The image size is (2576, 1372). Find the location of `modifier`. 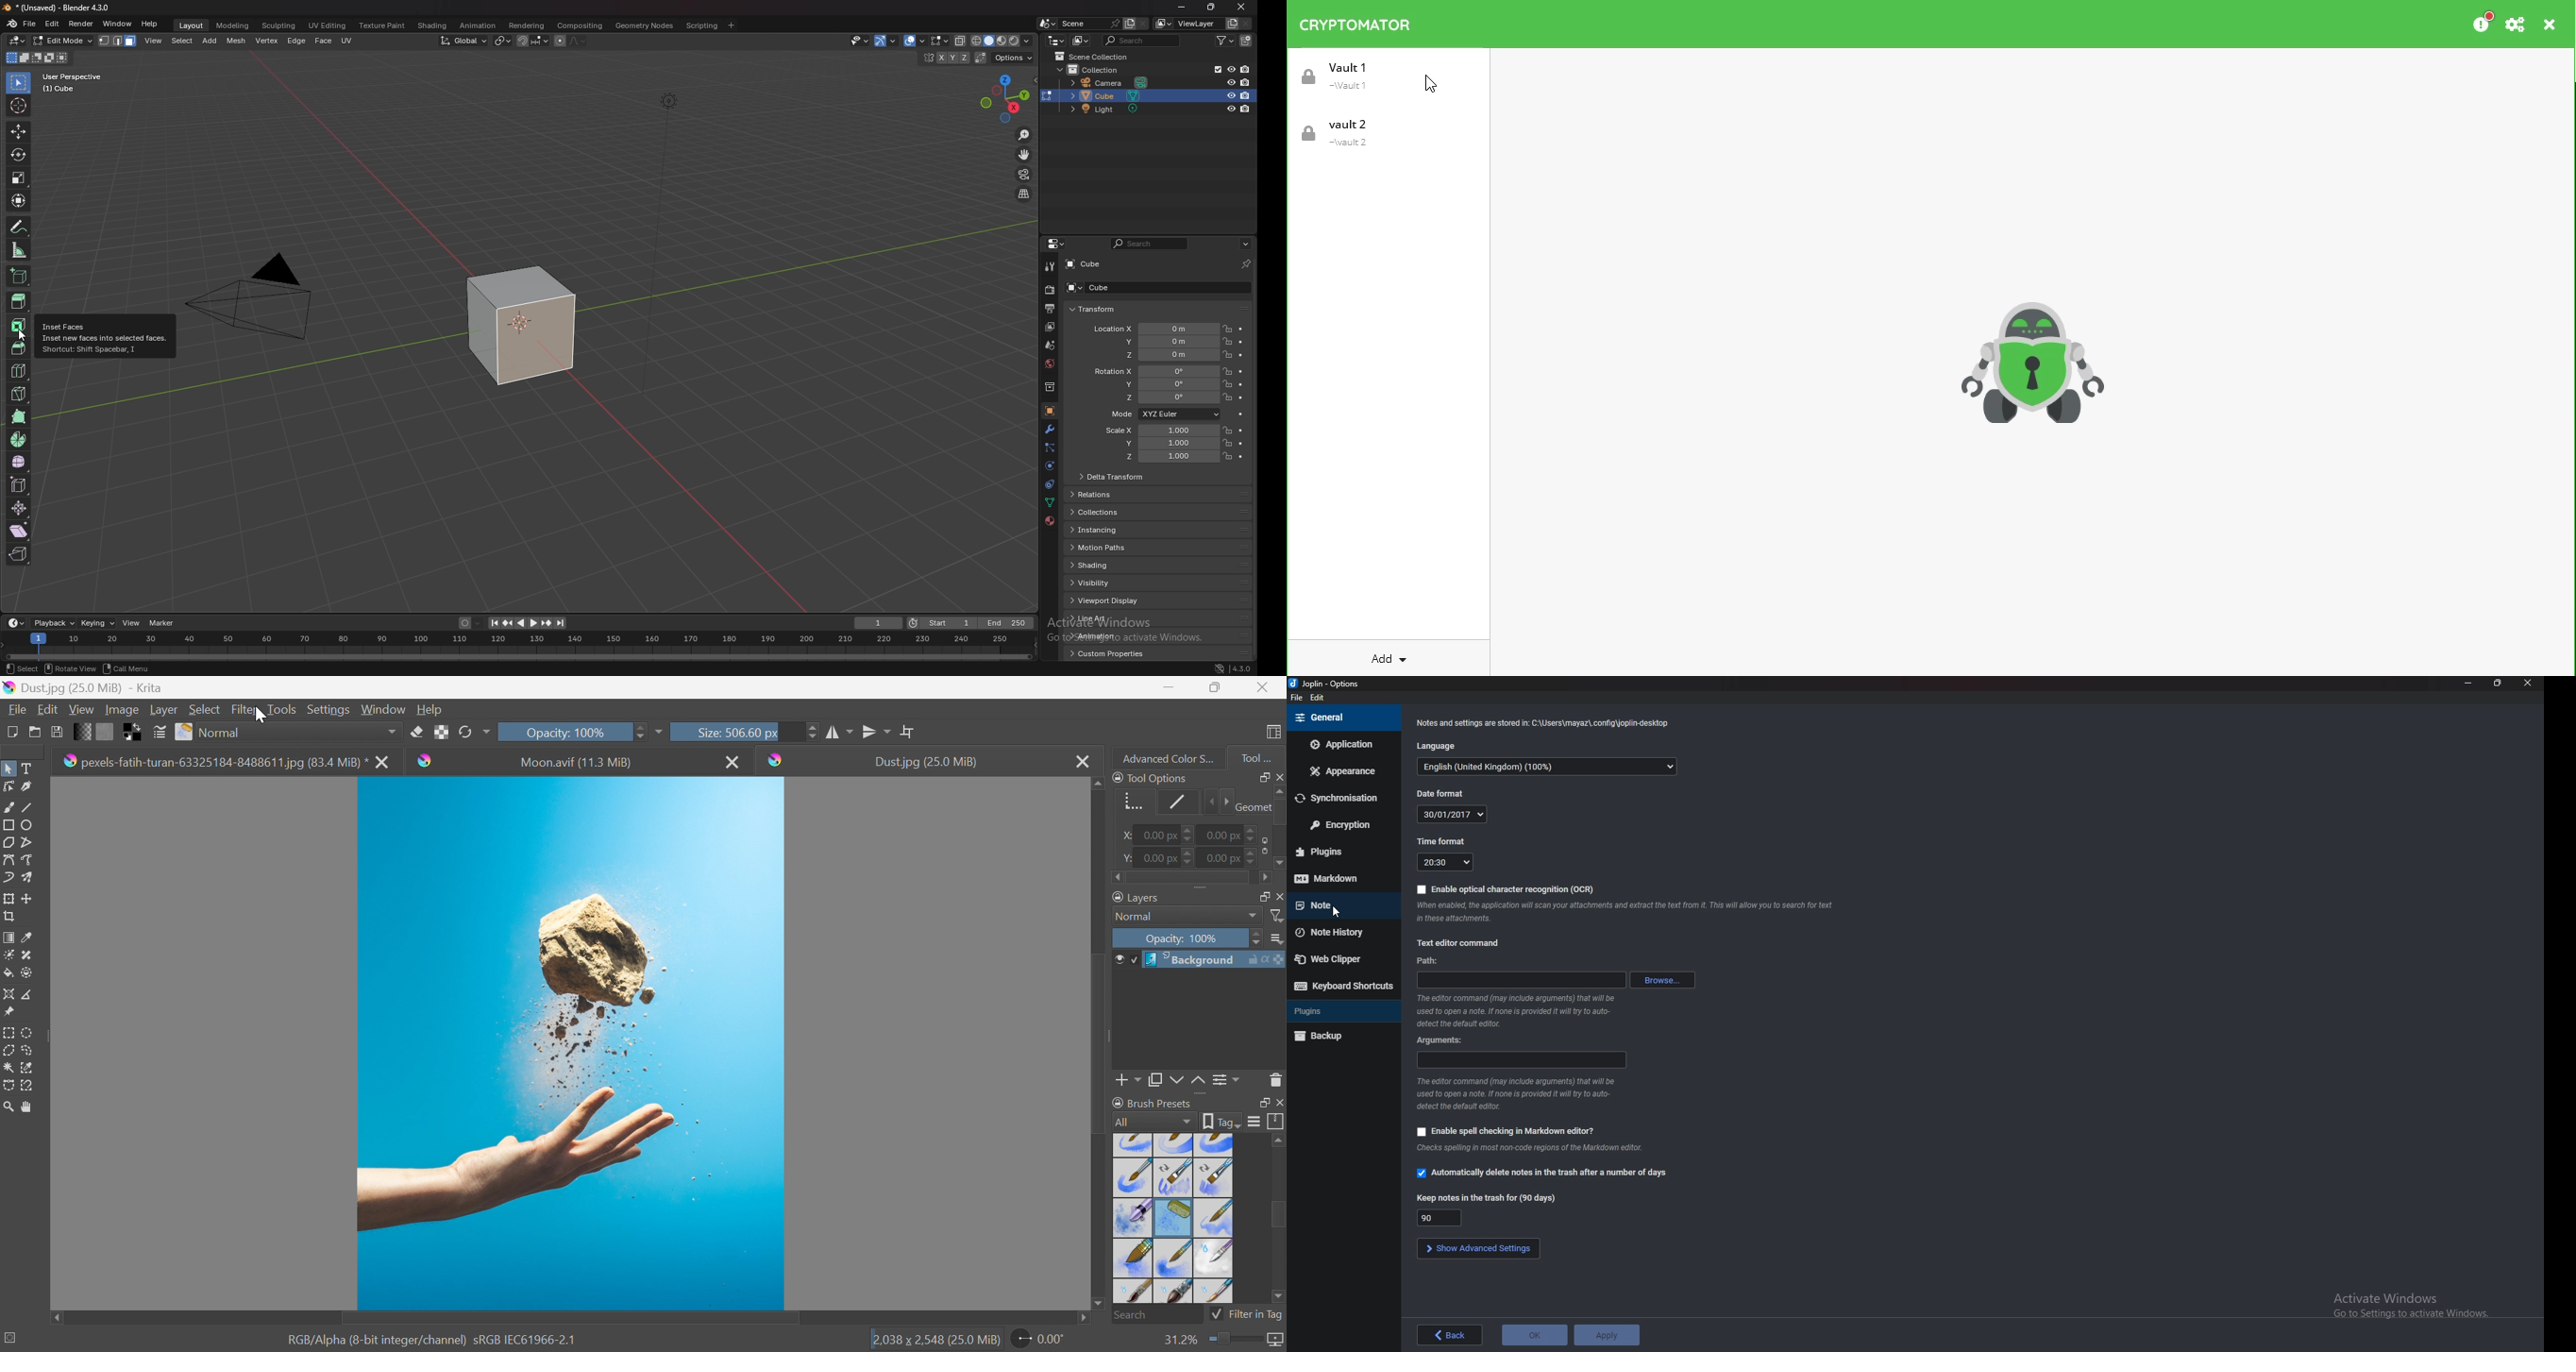

modifier is located at coordinates (1050, 429).